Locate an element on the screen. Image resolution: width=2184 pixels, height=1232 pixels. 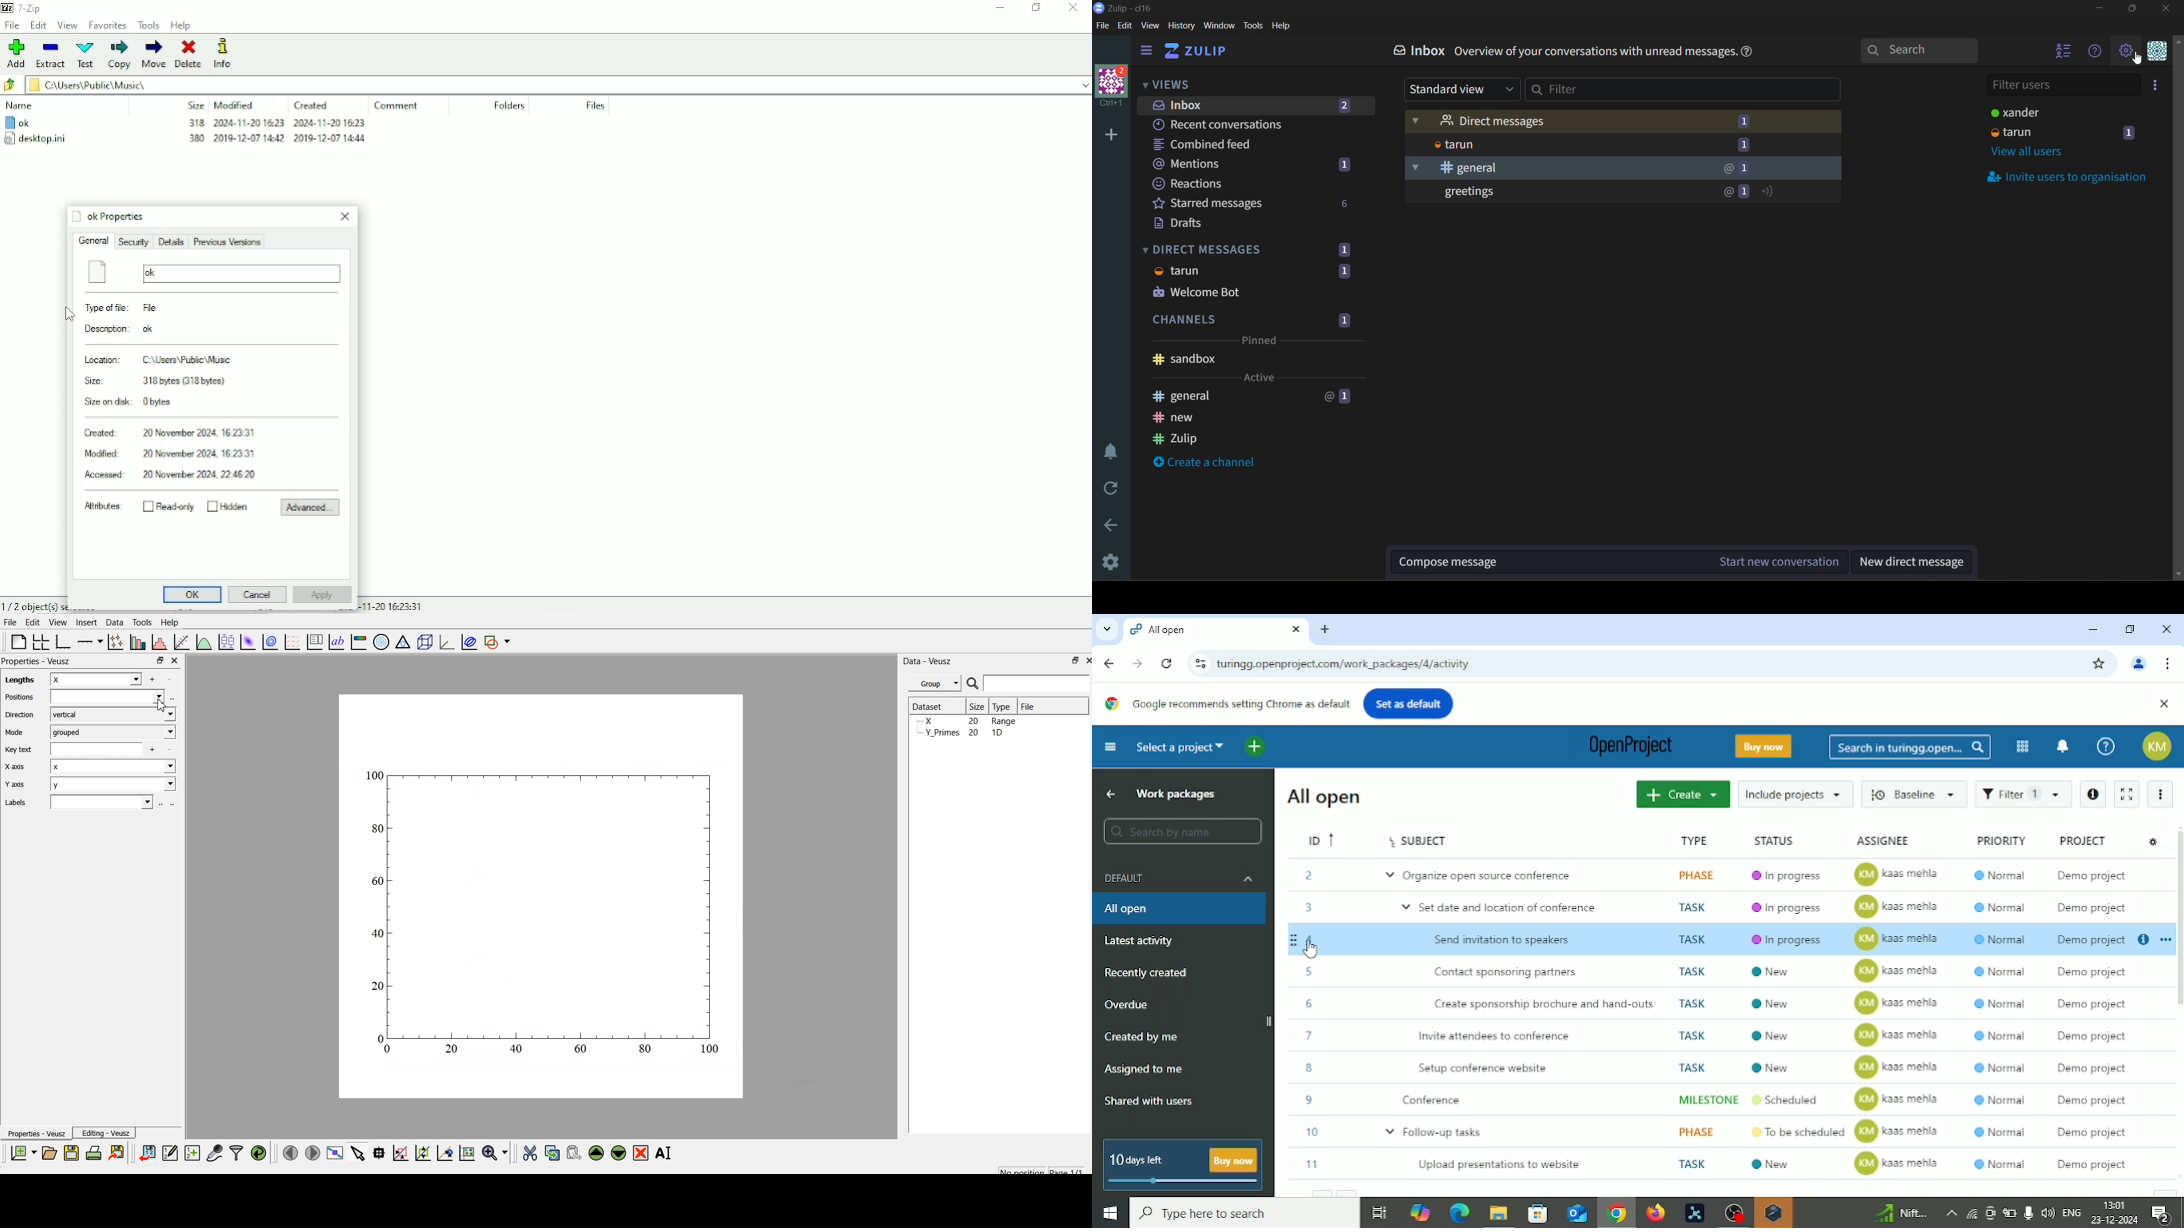
Buy now is located at coordinates (1767, 746).